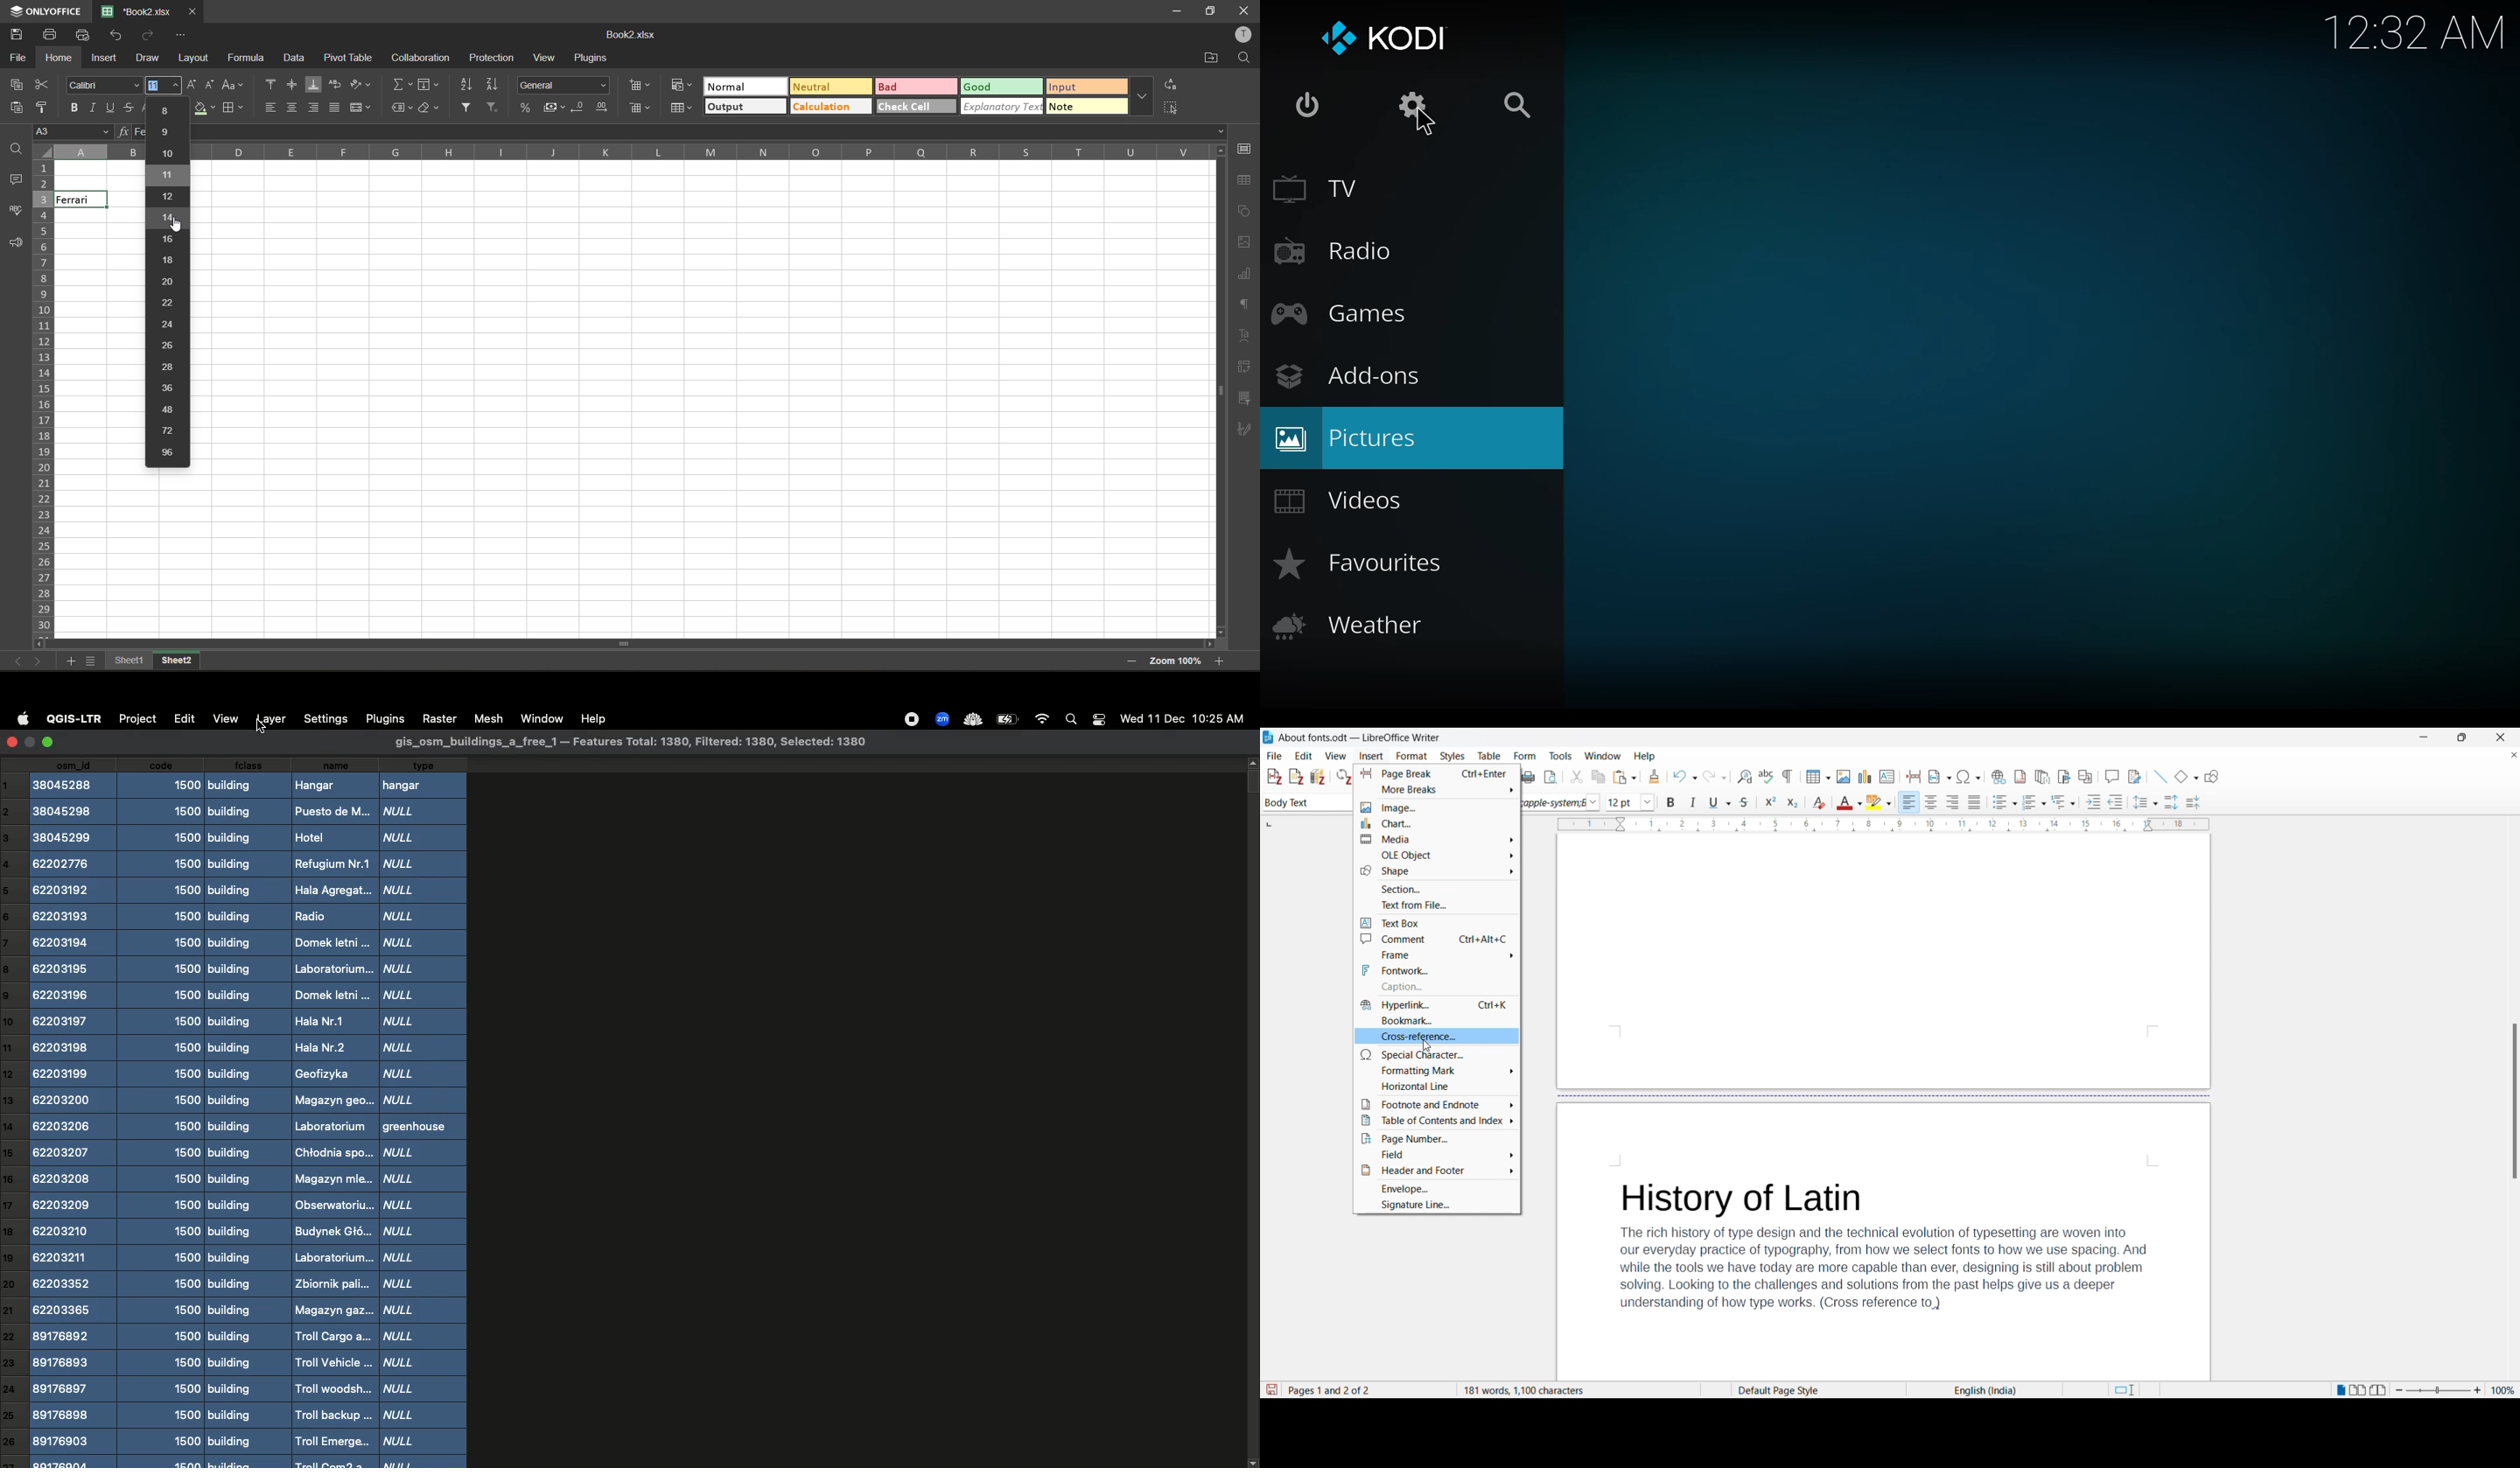  What do you see at coordinates (465, 83) in the screenshot?
I see `sort ascending` at bounding box center [465, 83].